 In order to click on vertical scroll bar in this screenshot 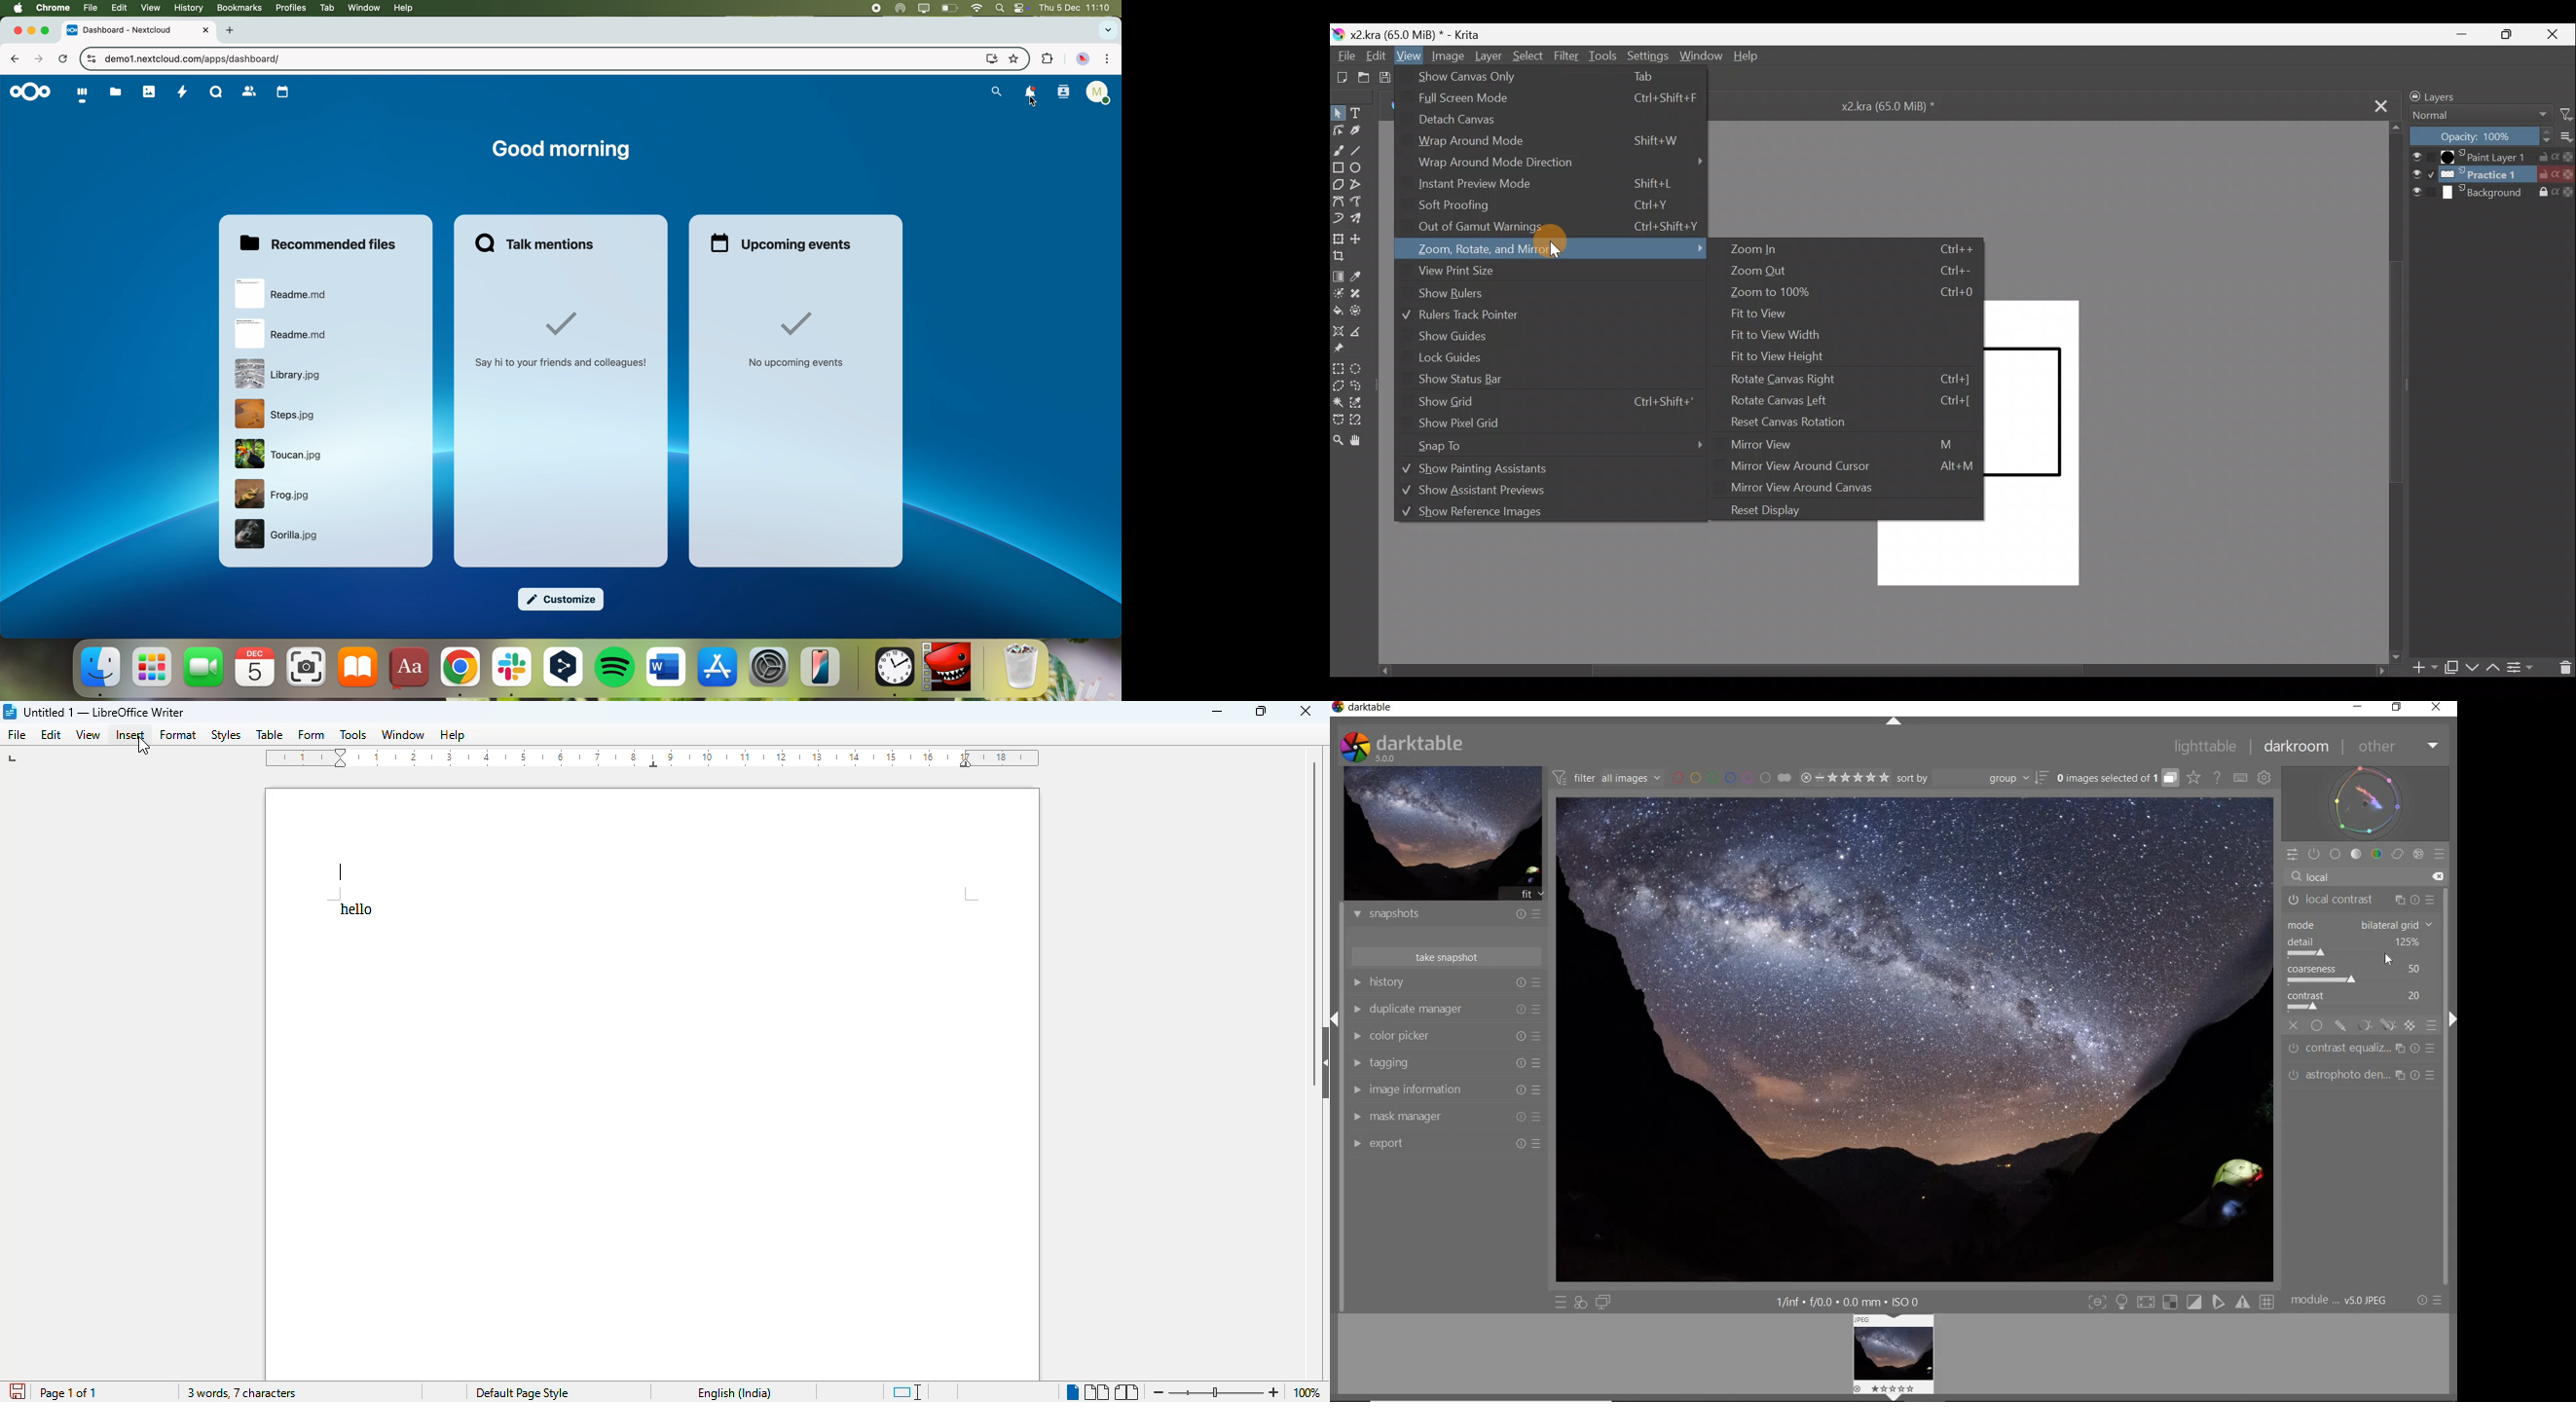, I will do `click(1315, 888)`.